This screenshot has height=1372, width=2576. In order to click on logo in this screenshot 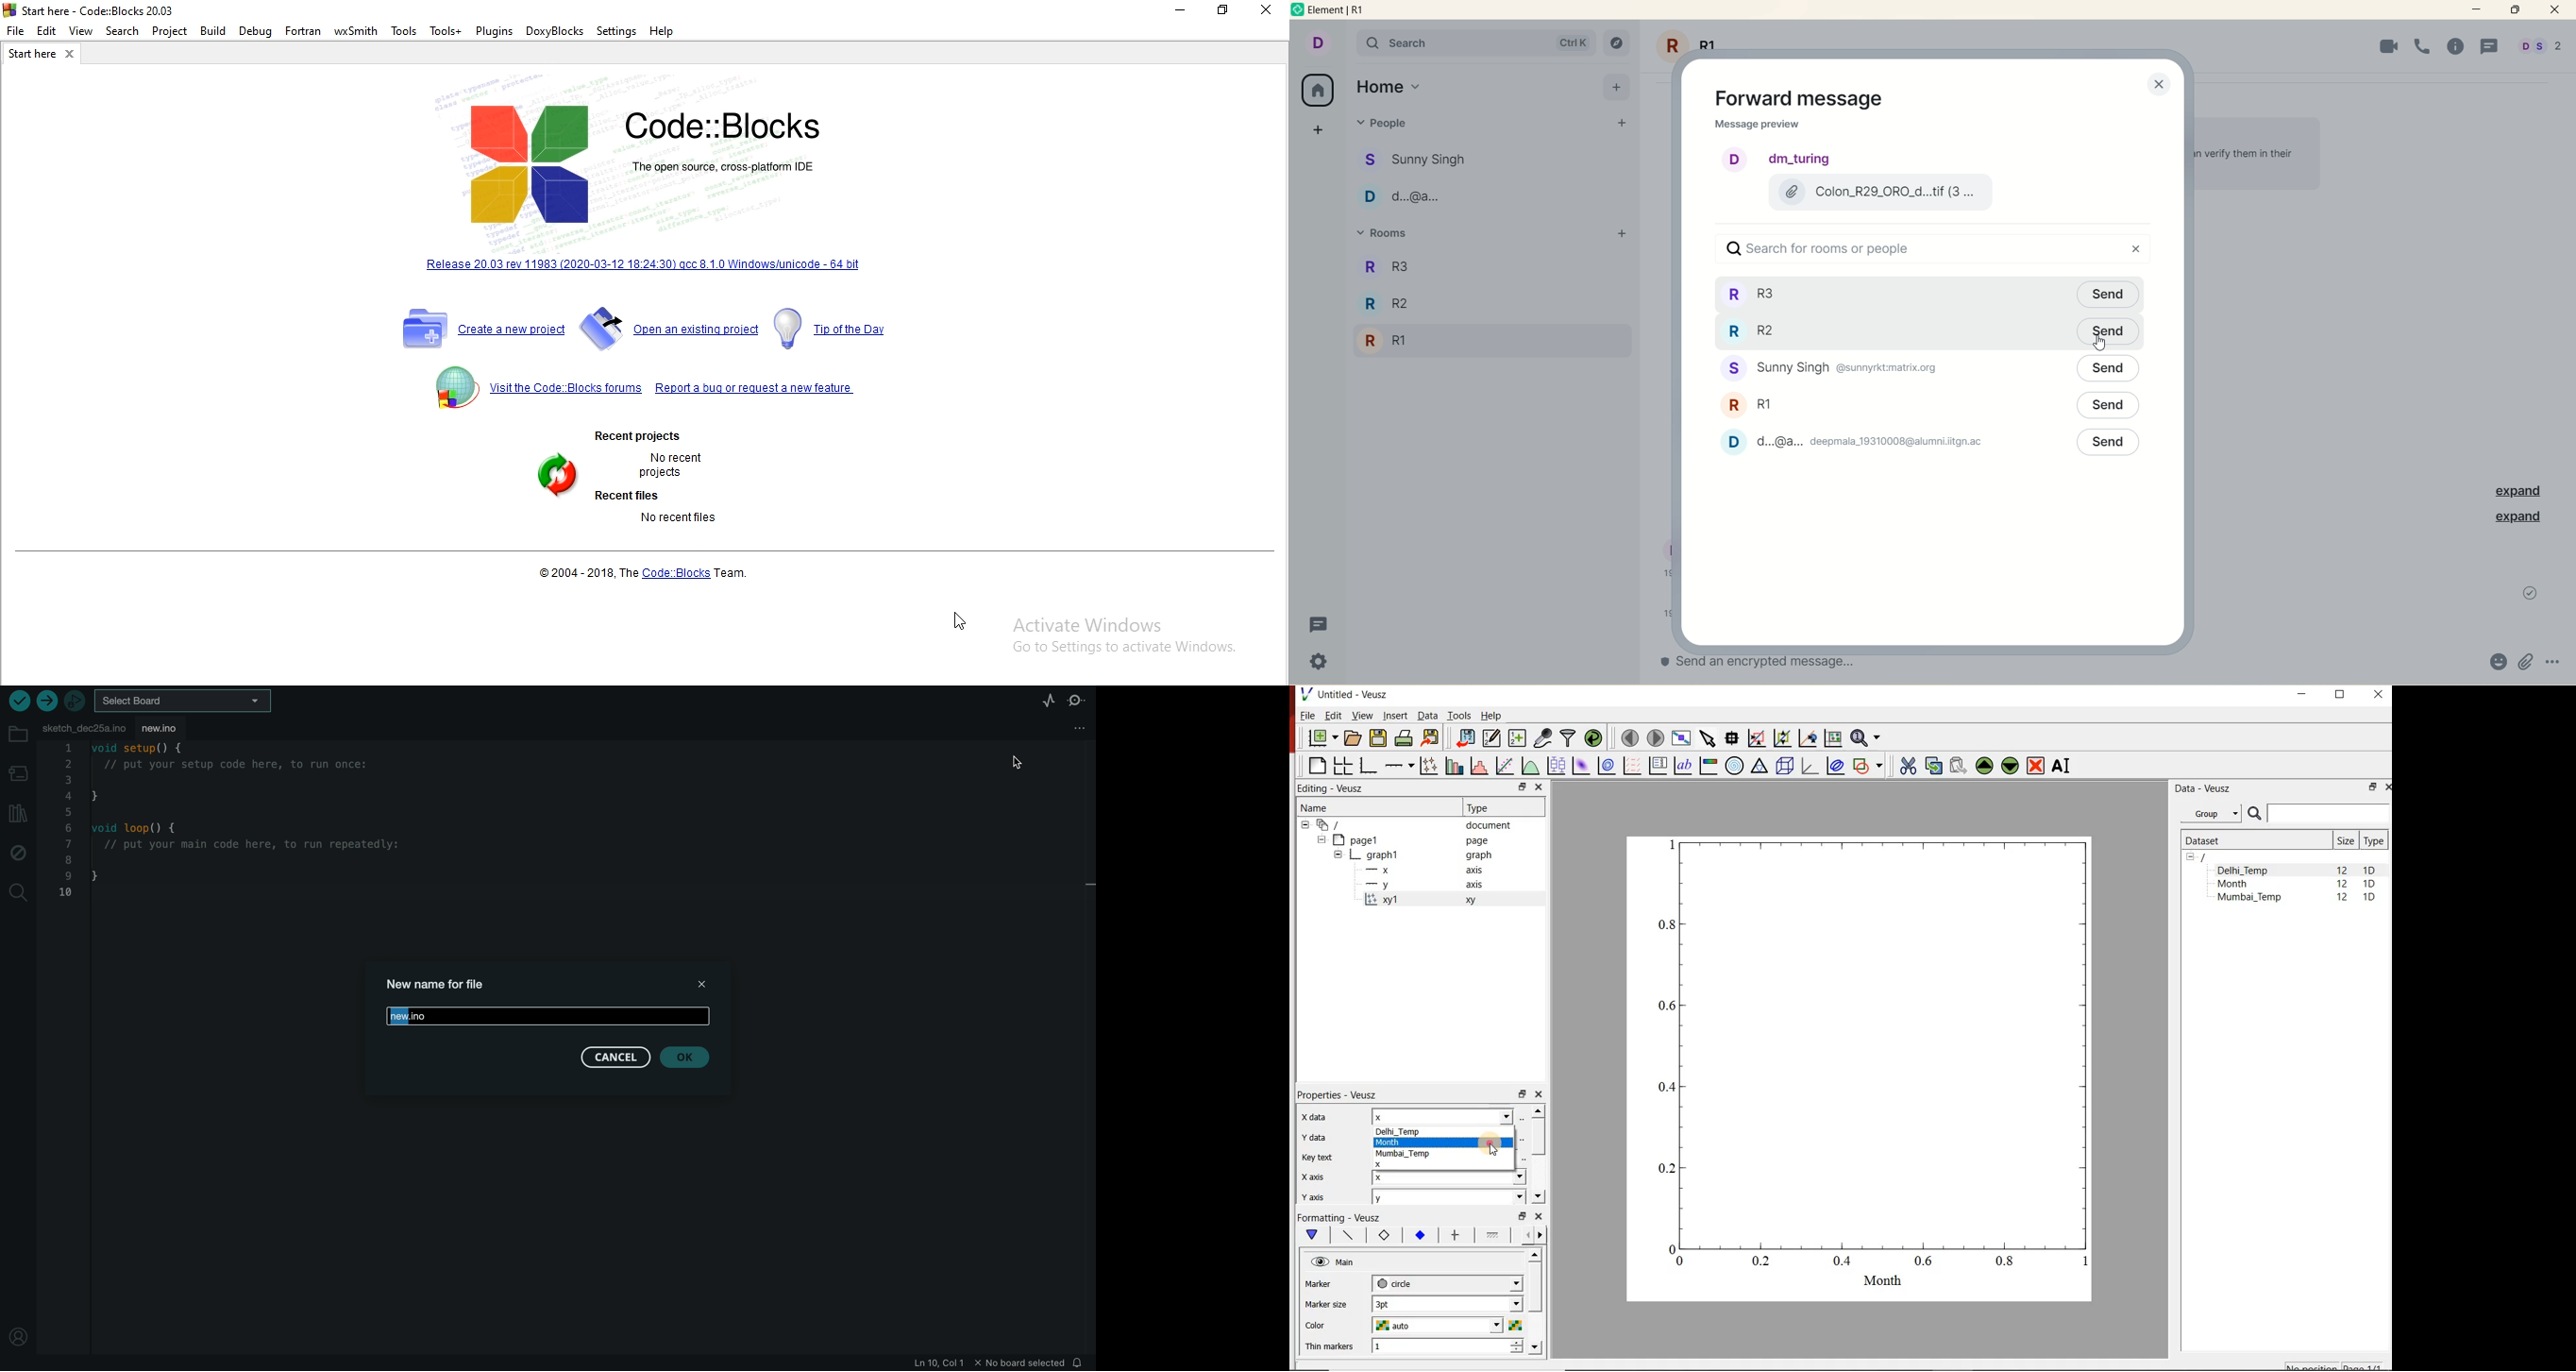, I will do `click(787, 328)`.